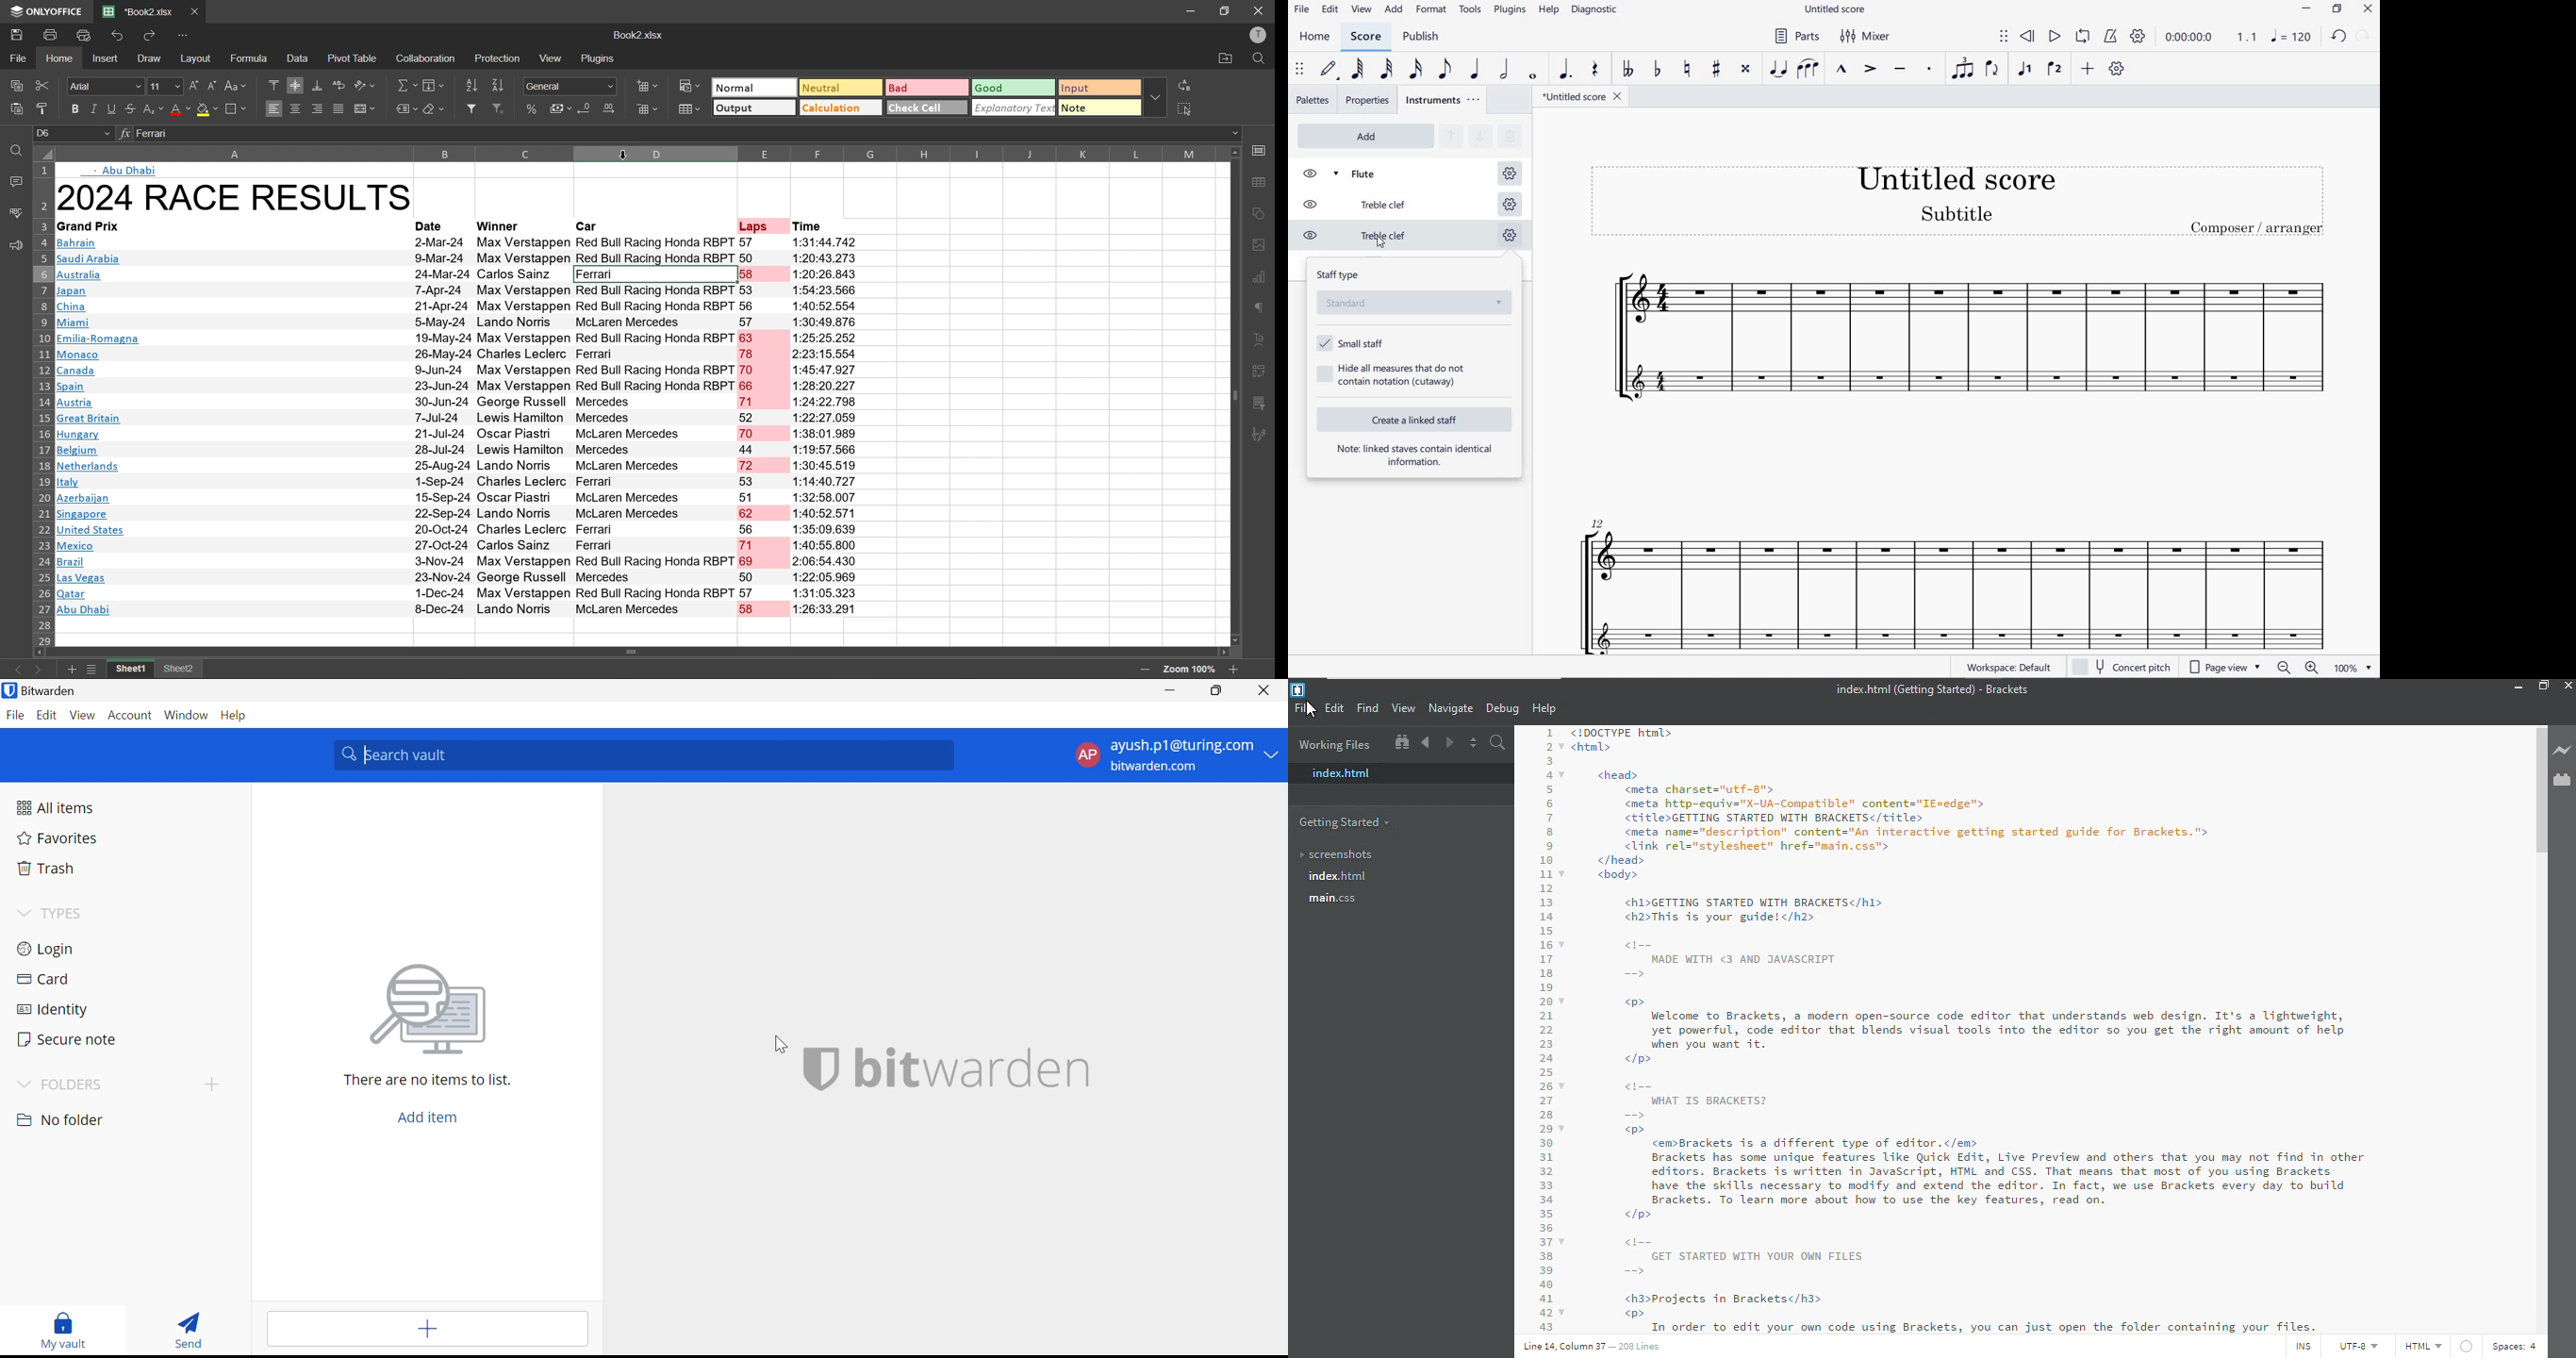 This screenshot has height=1372, width=2576. What do you see at coordinates (1263, 340) in the screenshot?
I see `text` at bounding box center [1263, 340].